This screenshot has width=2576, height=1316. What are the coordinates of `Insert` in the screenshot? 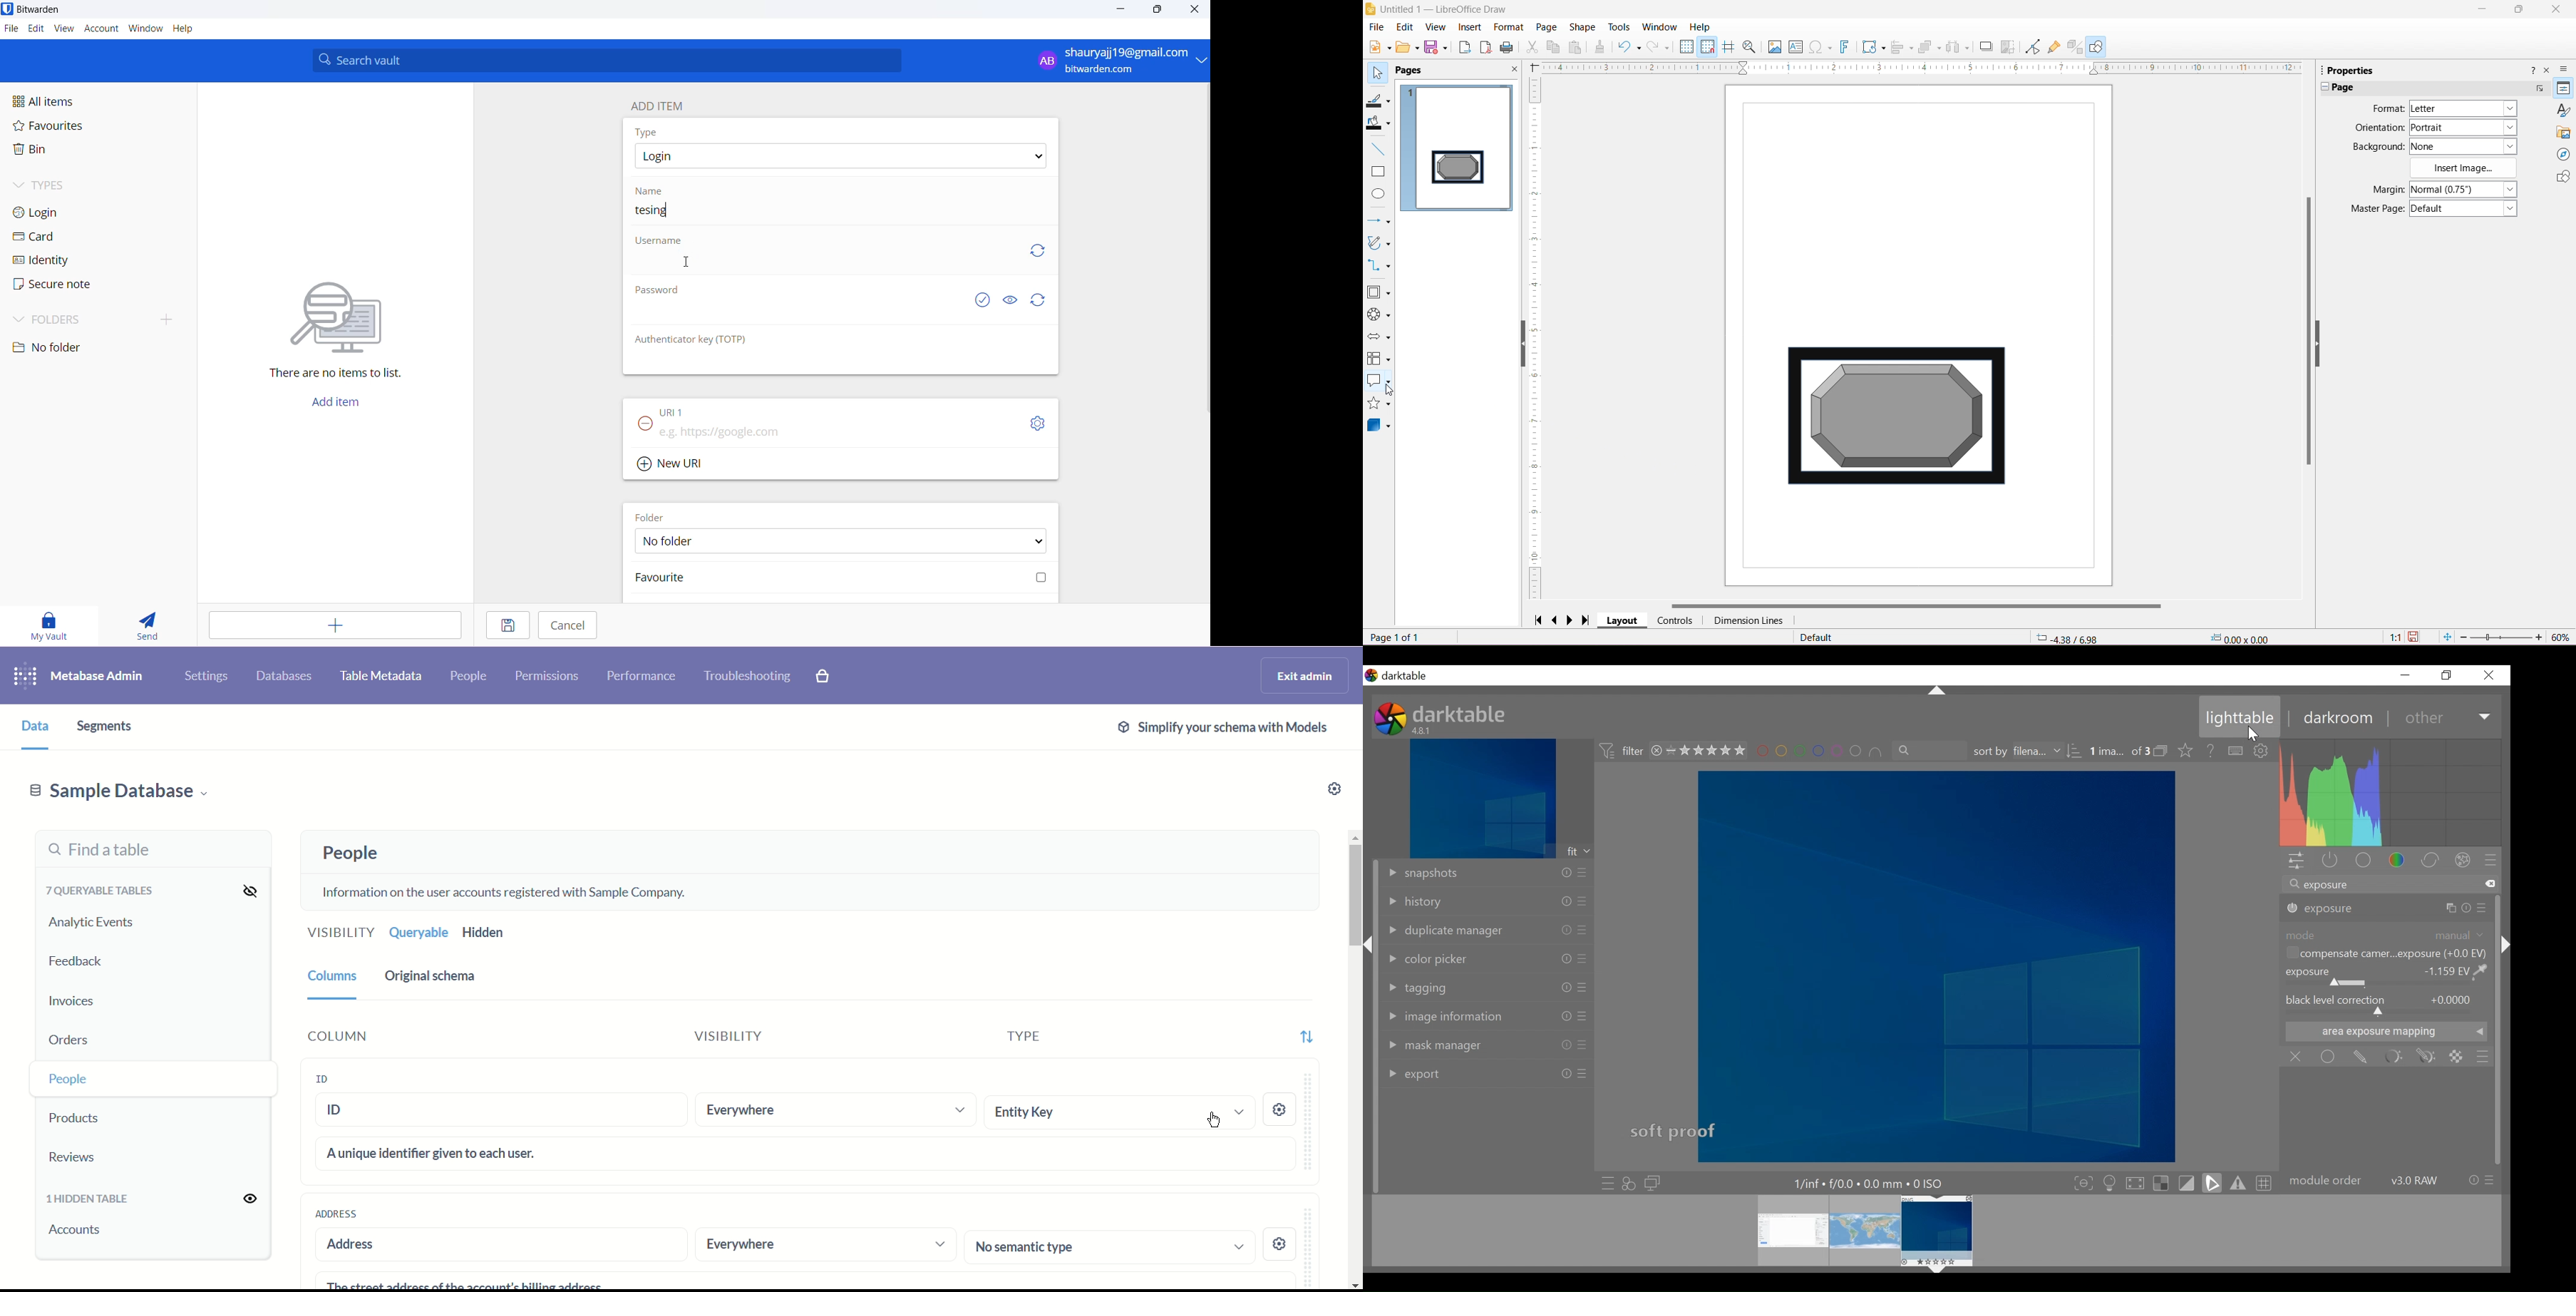 It's located at (1469, 27).